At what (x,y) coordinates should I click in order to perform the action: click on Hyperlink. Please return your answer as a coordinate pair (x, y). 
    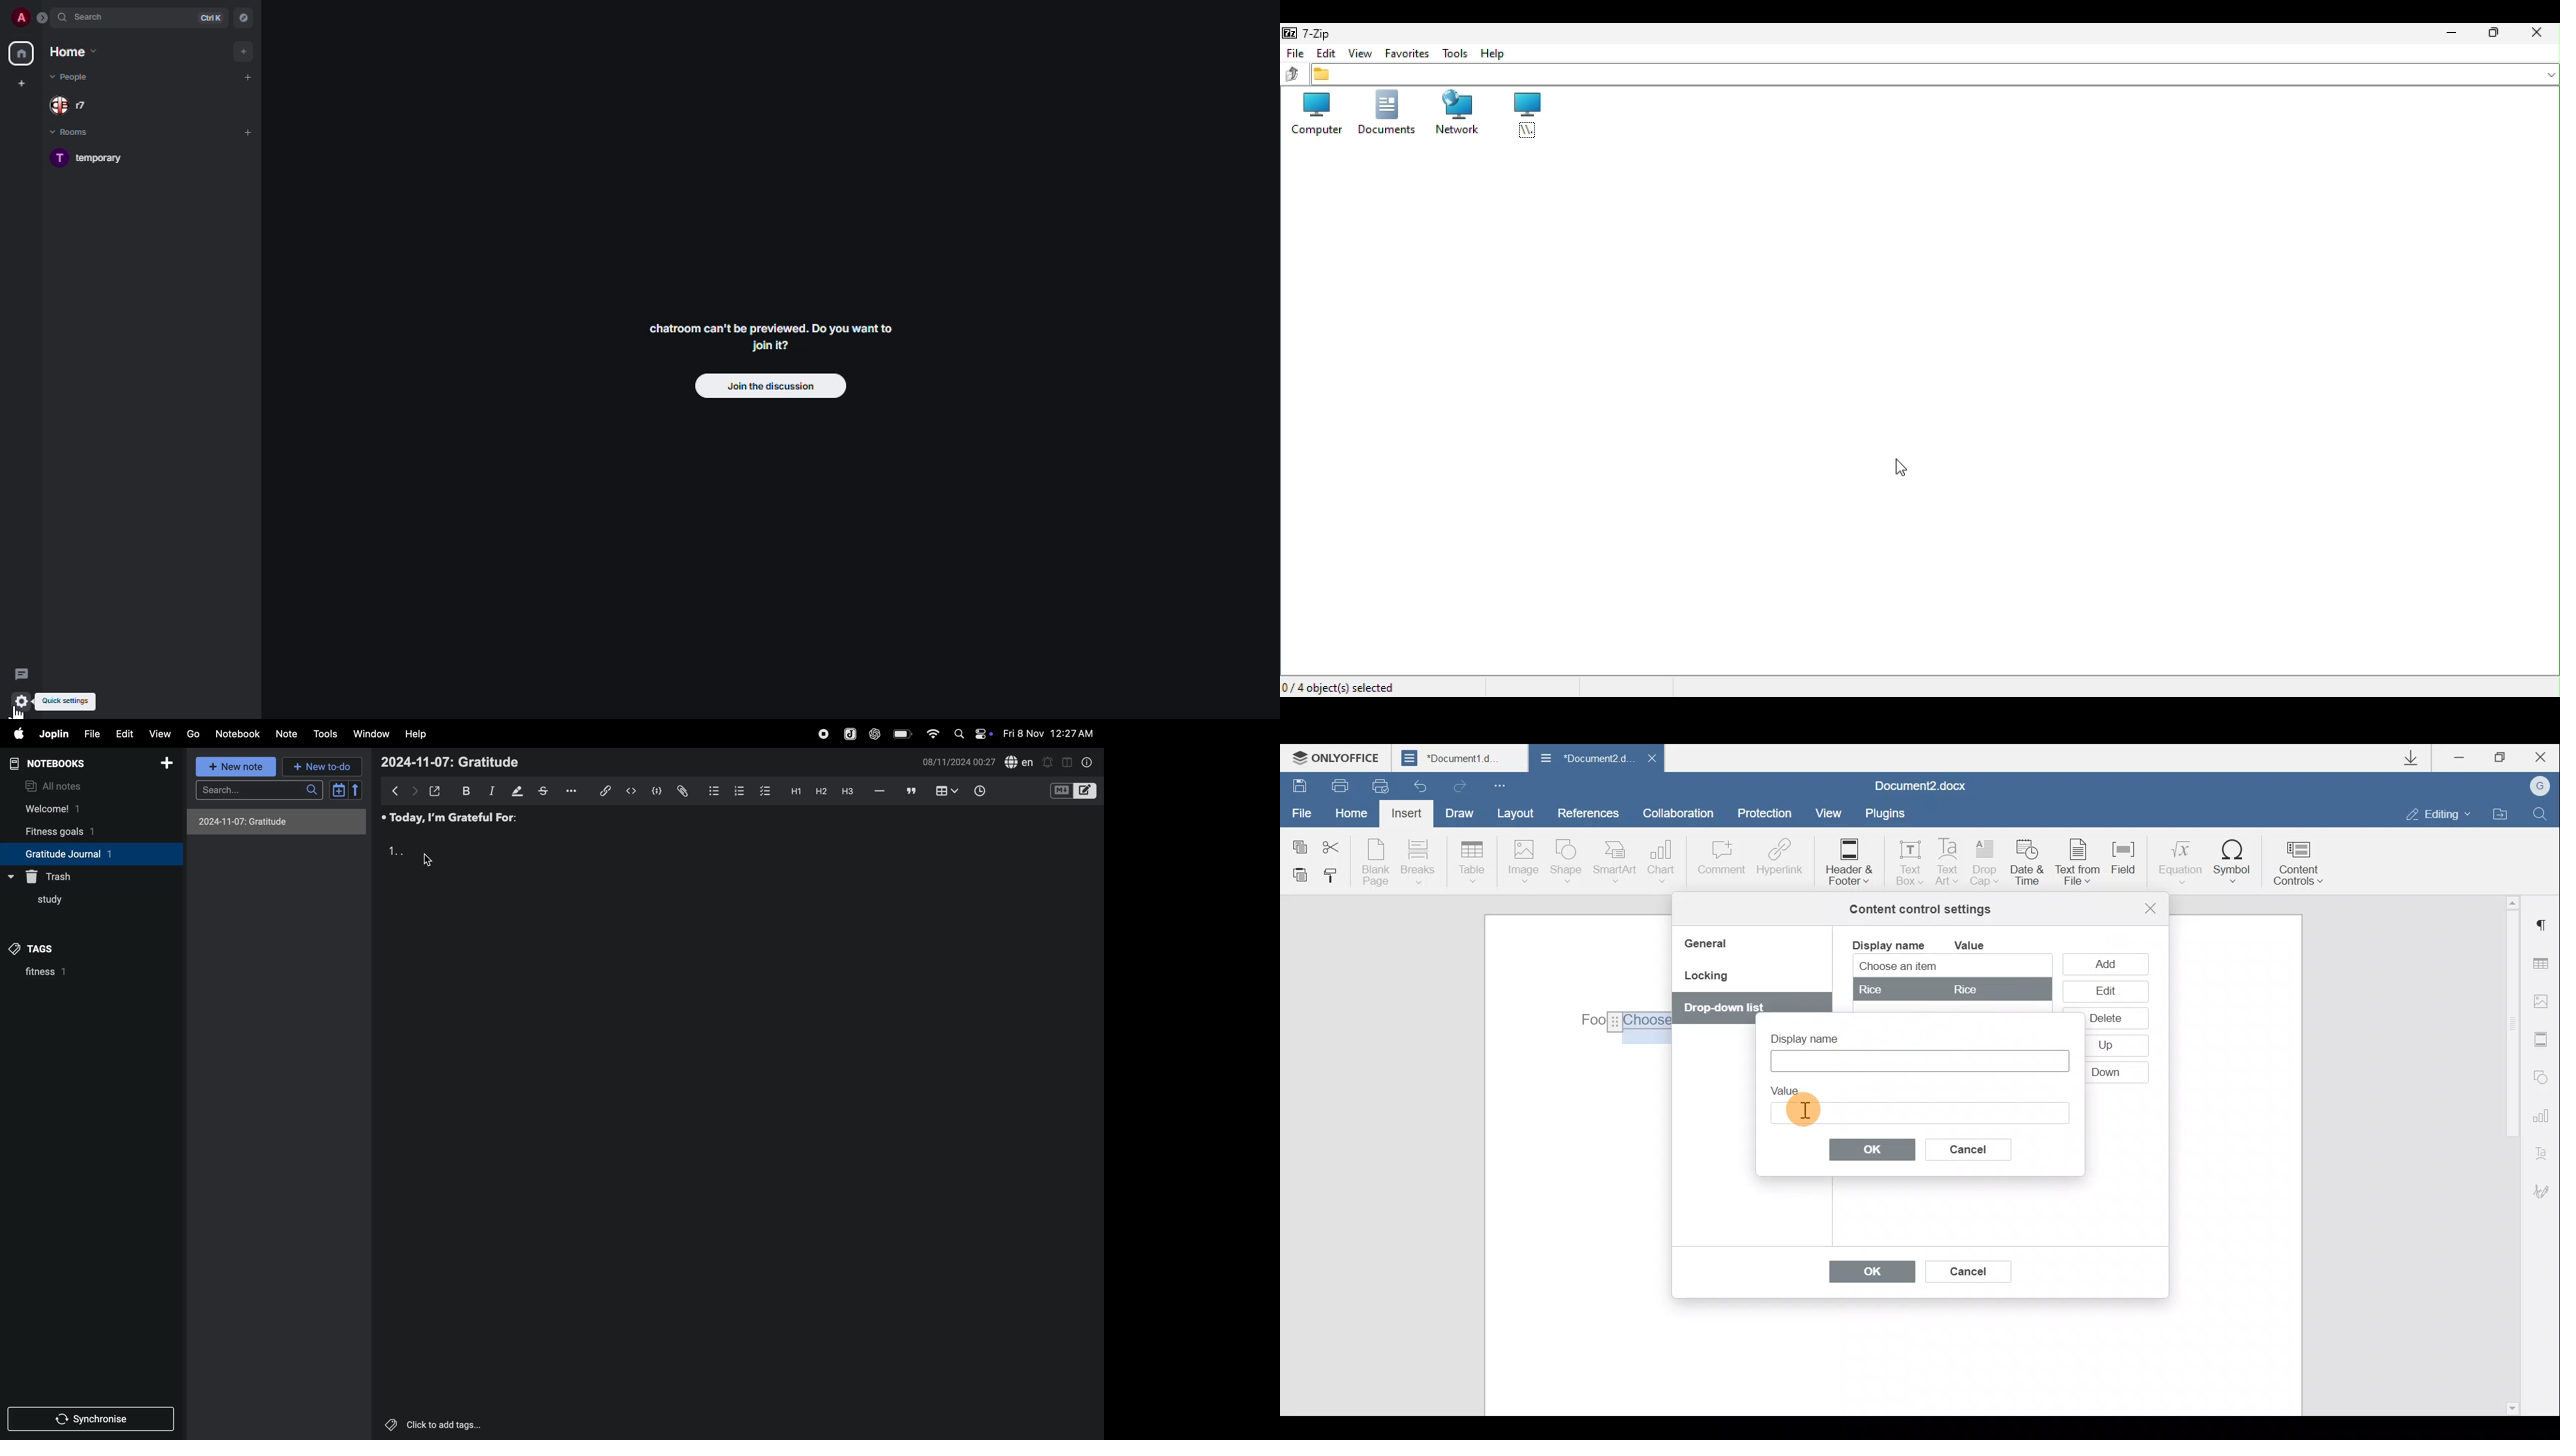
    Looking at the image, I should click on (1777, 859).